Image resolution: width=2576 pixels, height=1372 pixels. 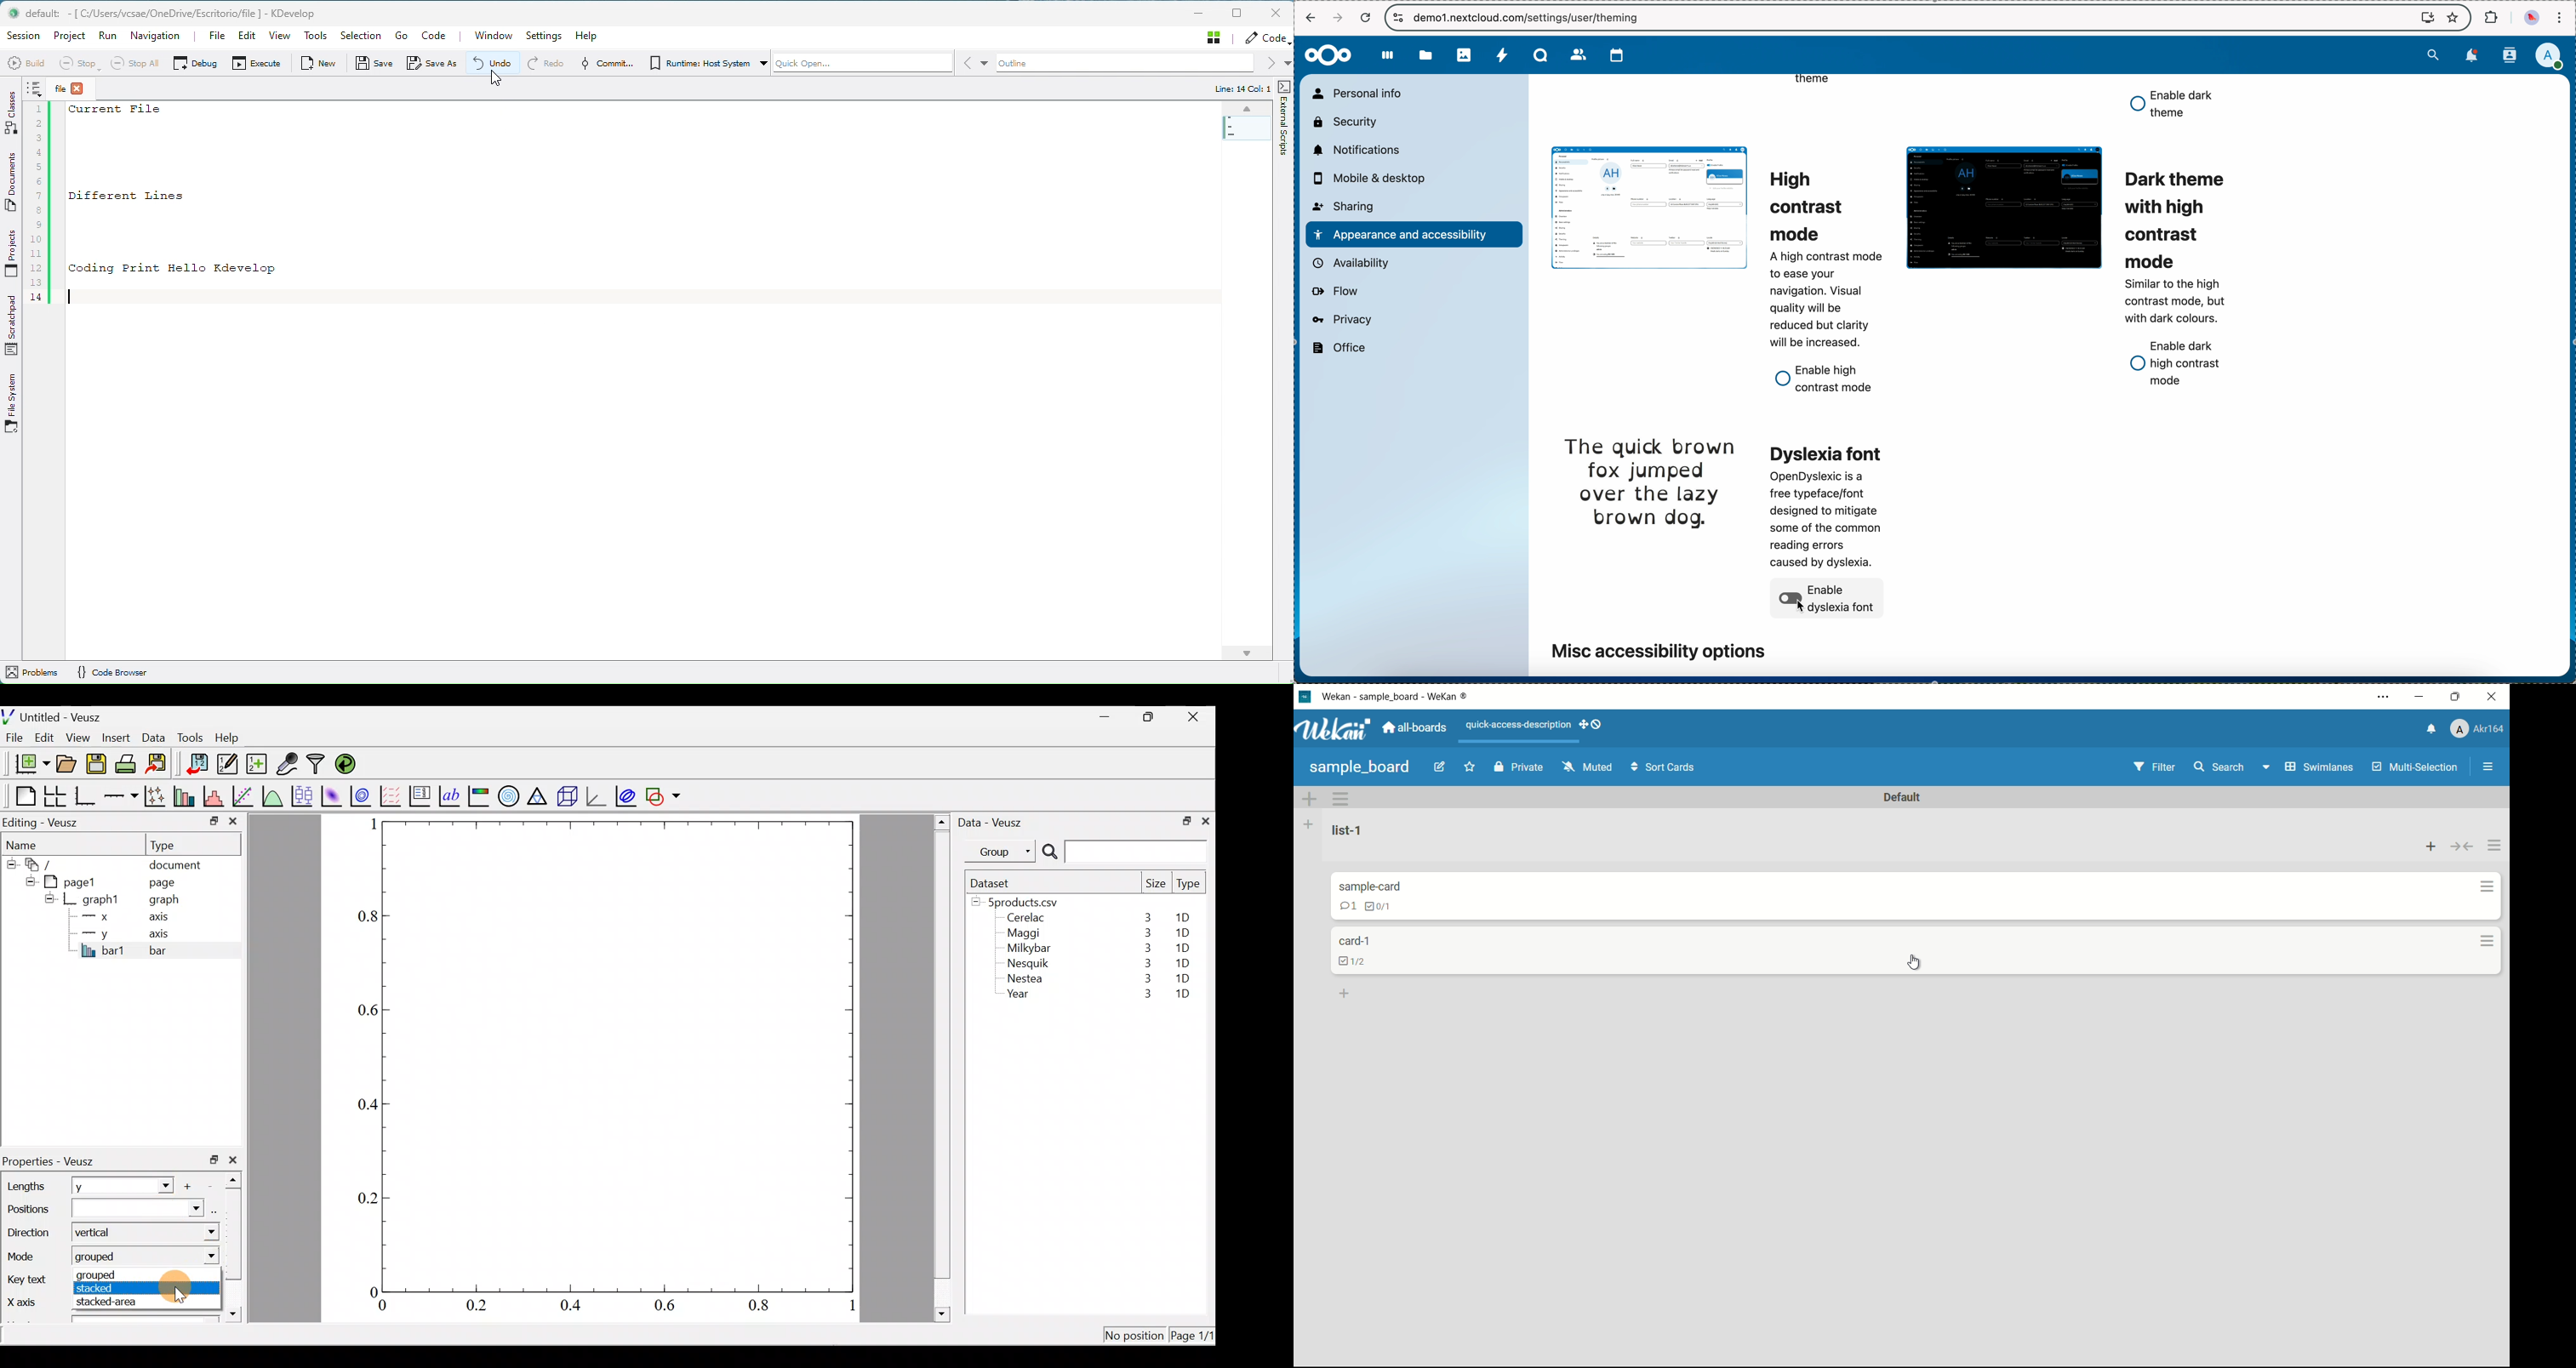 What do you see at coordinates (54, 1162) in the screenshot?
I see `Properties - Veusz` at bounding box center [54, 1162].